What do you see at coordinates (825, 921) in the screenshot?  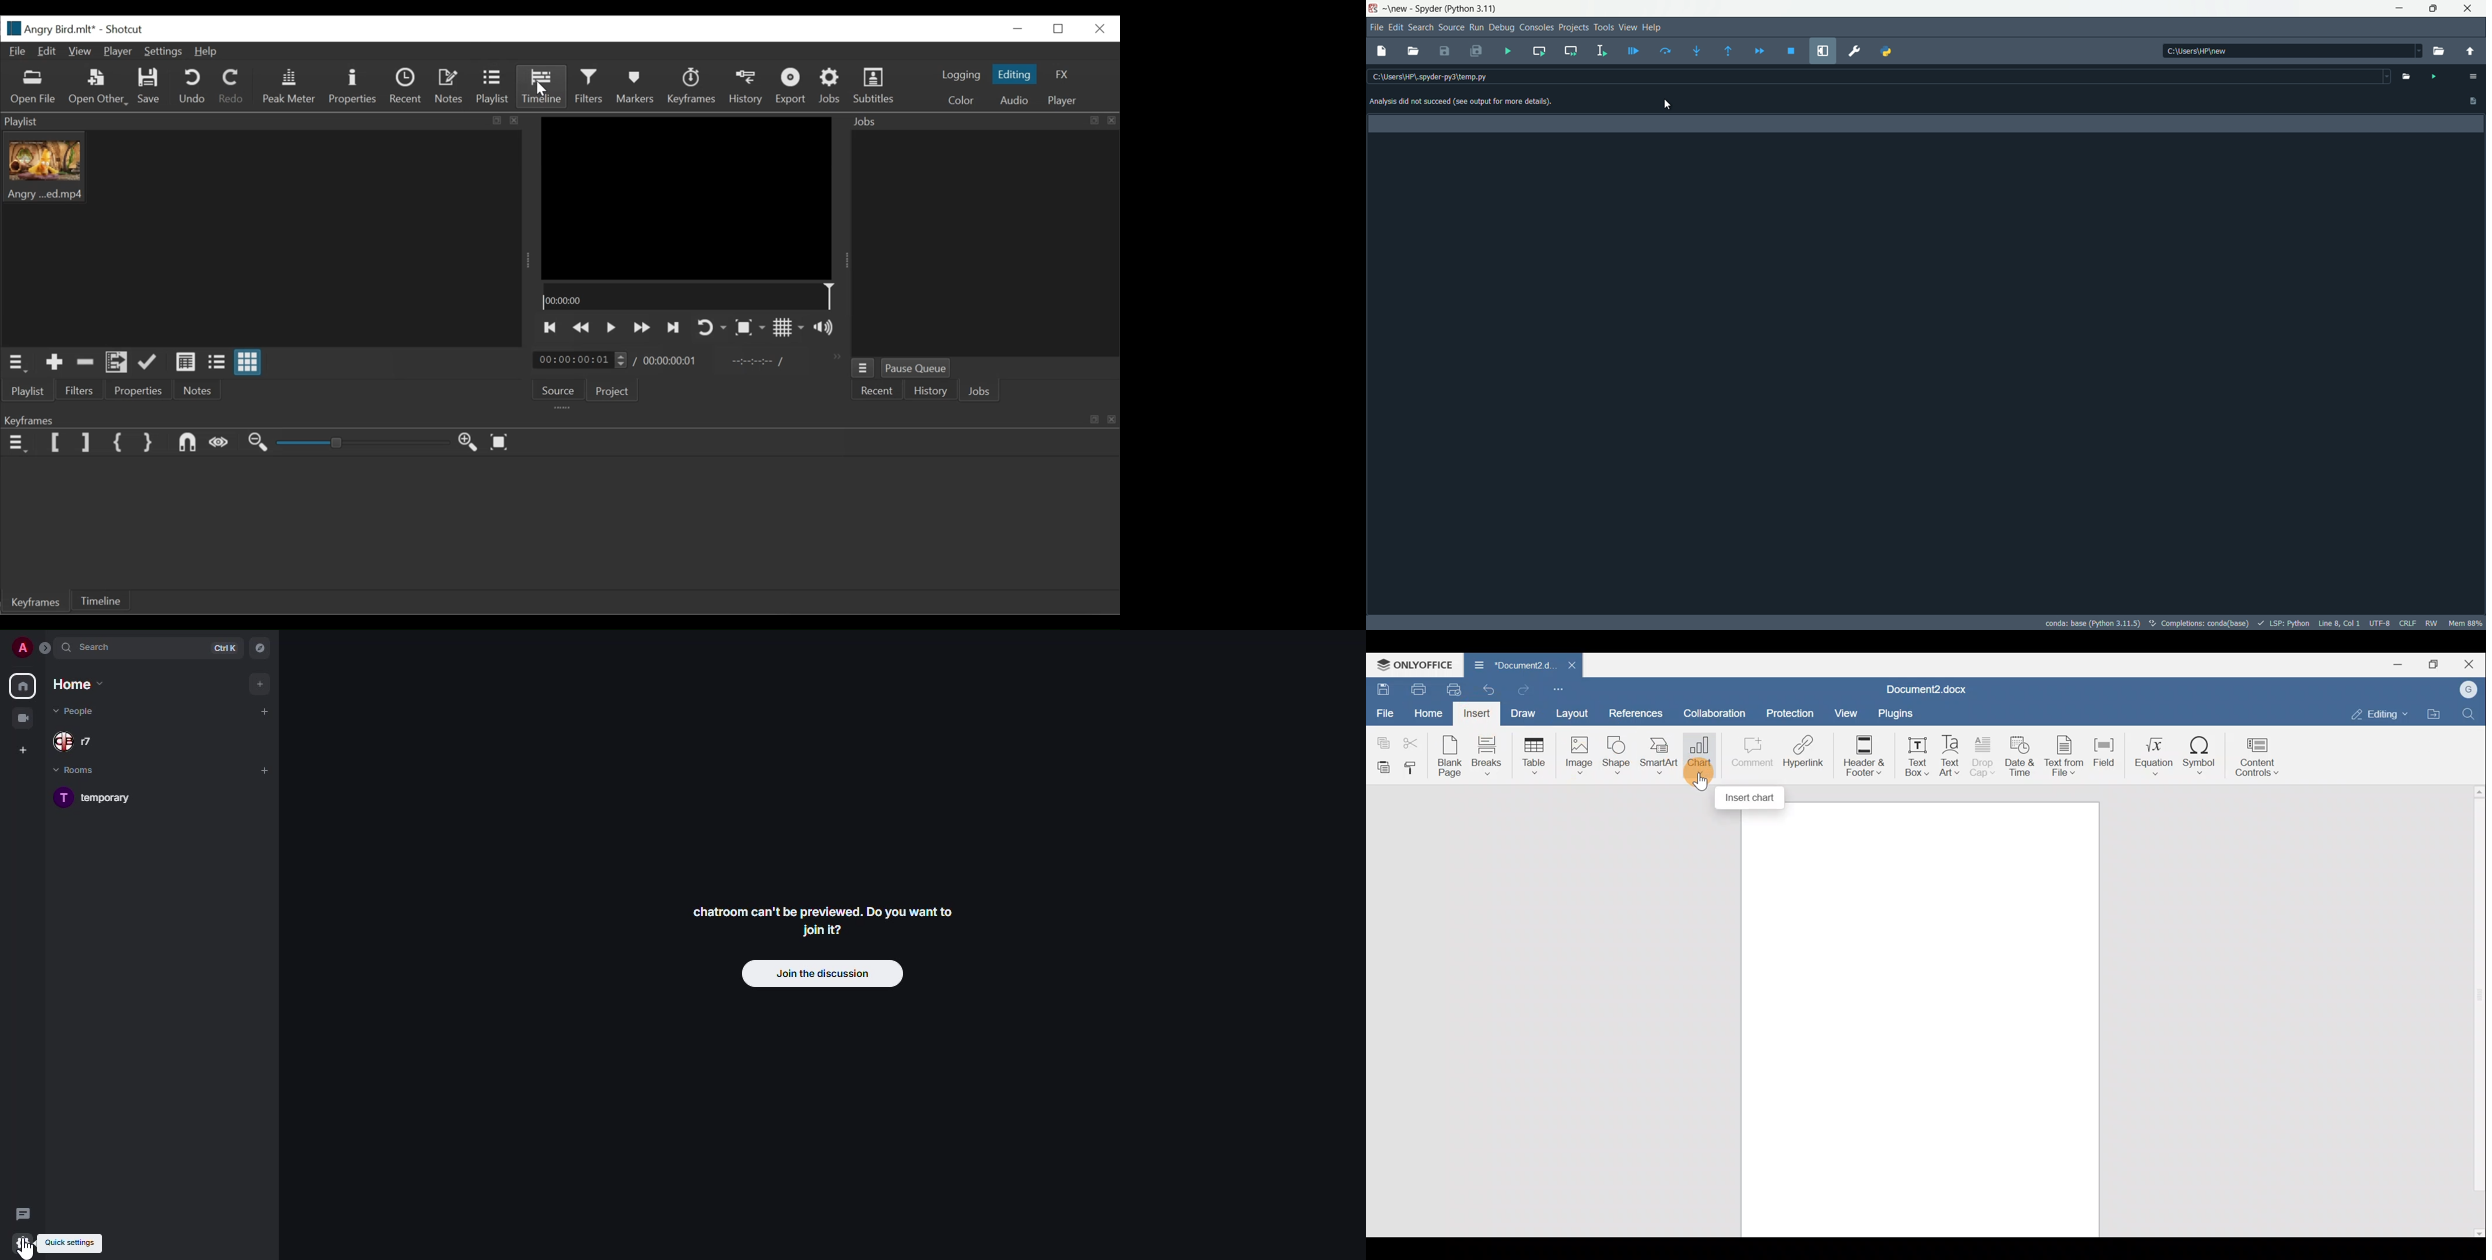 I see `chatroom can't be previewed. Join it?` at bounding box center [825, 921].